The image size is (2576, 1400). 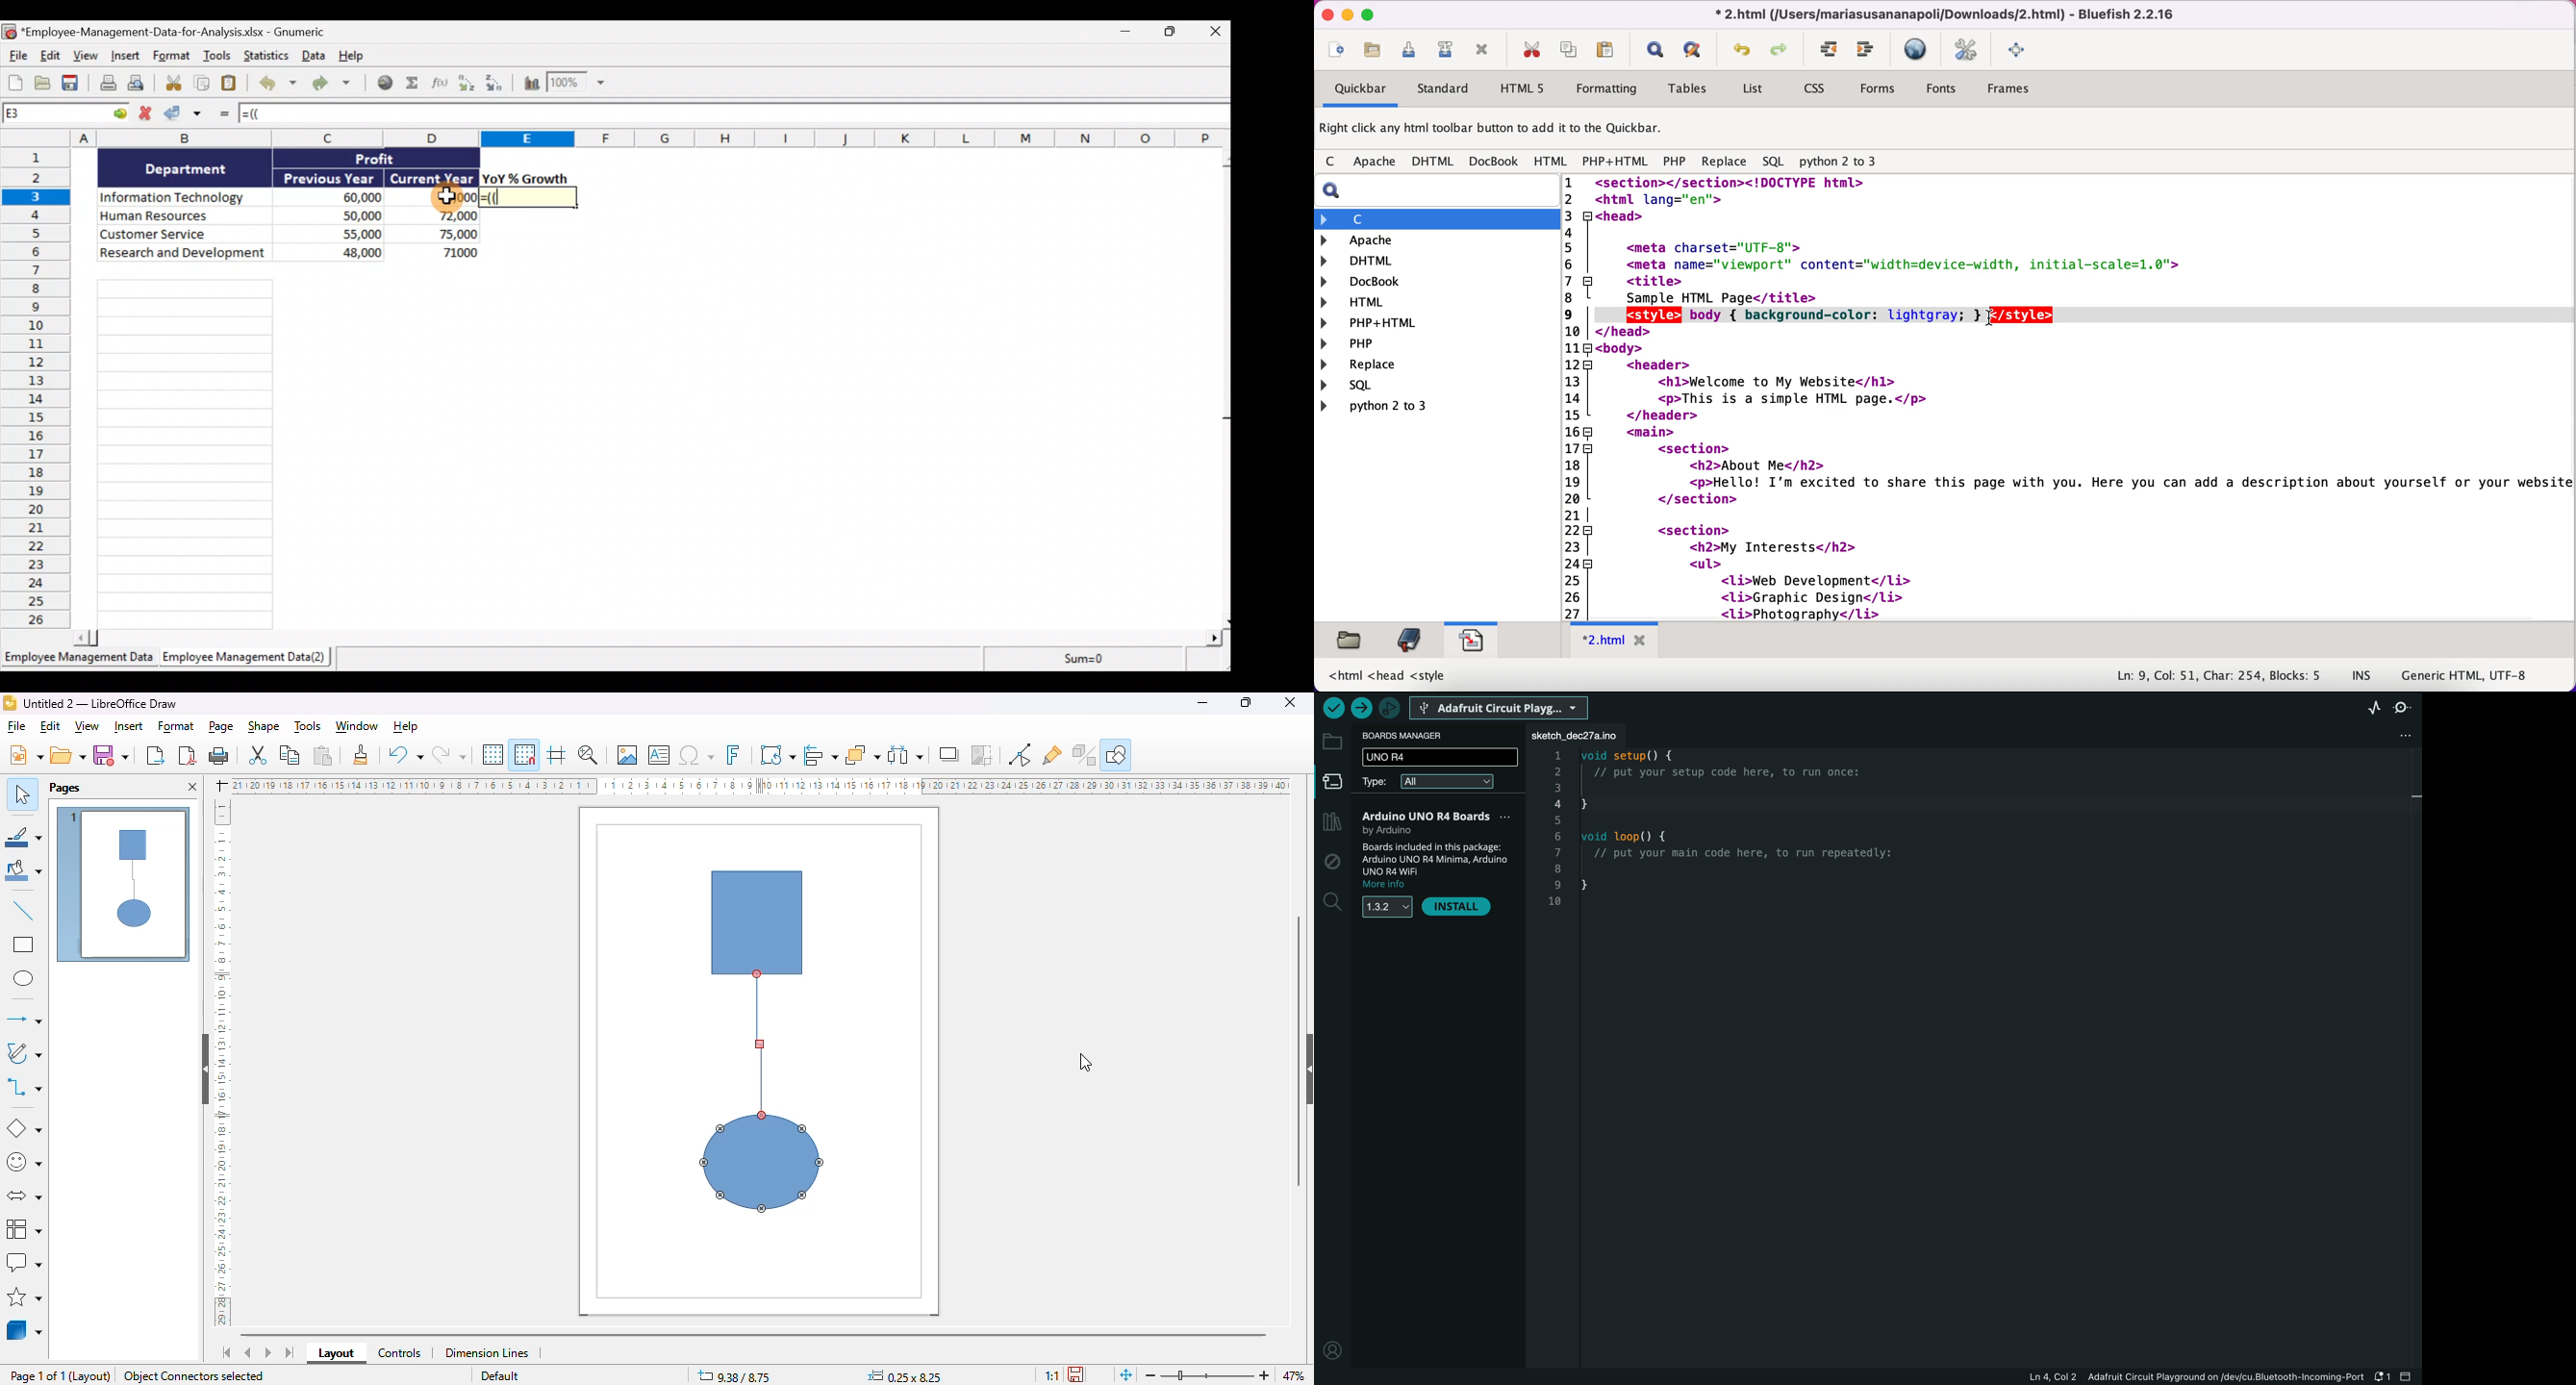 What do you see at coordinates (1617, 163) in the screenshot?
I see `php+html` at bounding box center [1617, 163].